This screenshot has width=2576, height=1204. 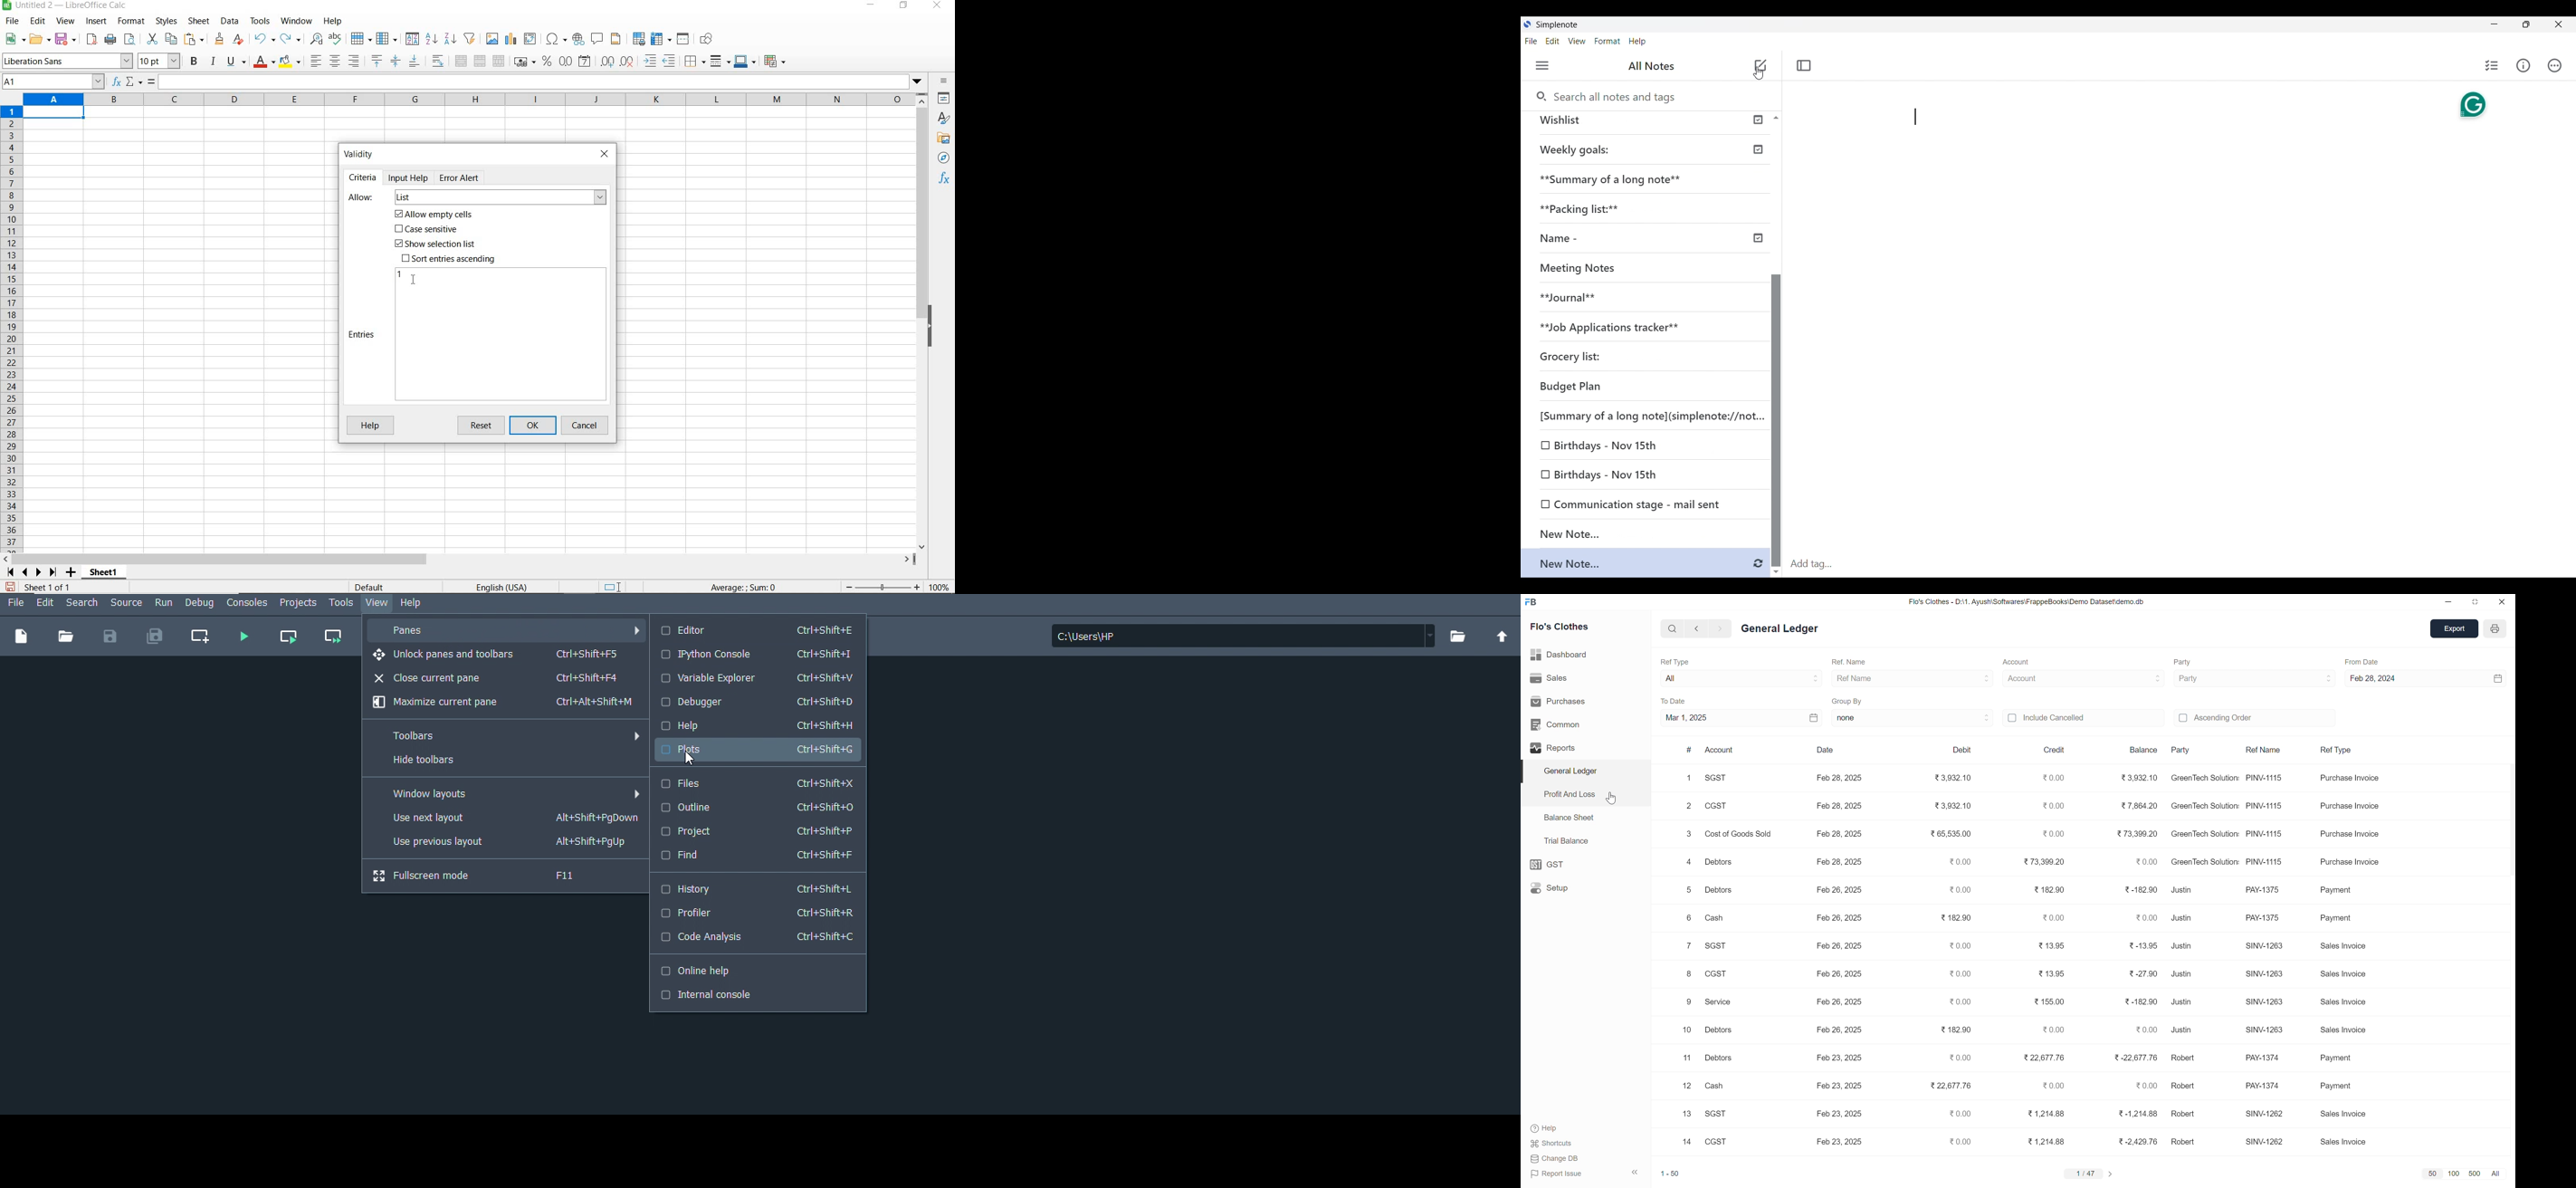 What do you see at coordinates (1674, 1171) in the screenshot?
I see `1-50` at bounding box center [1674, 1171].